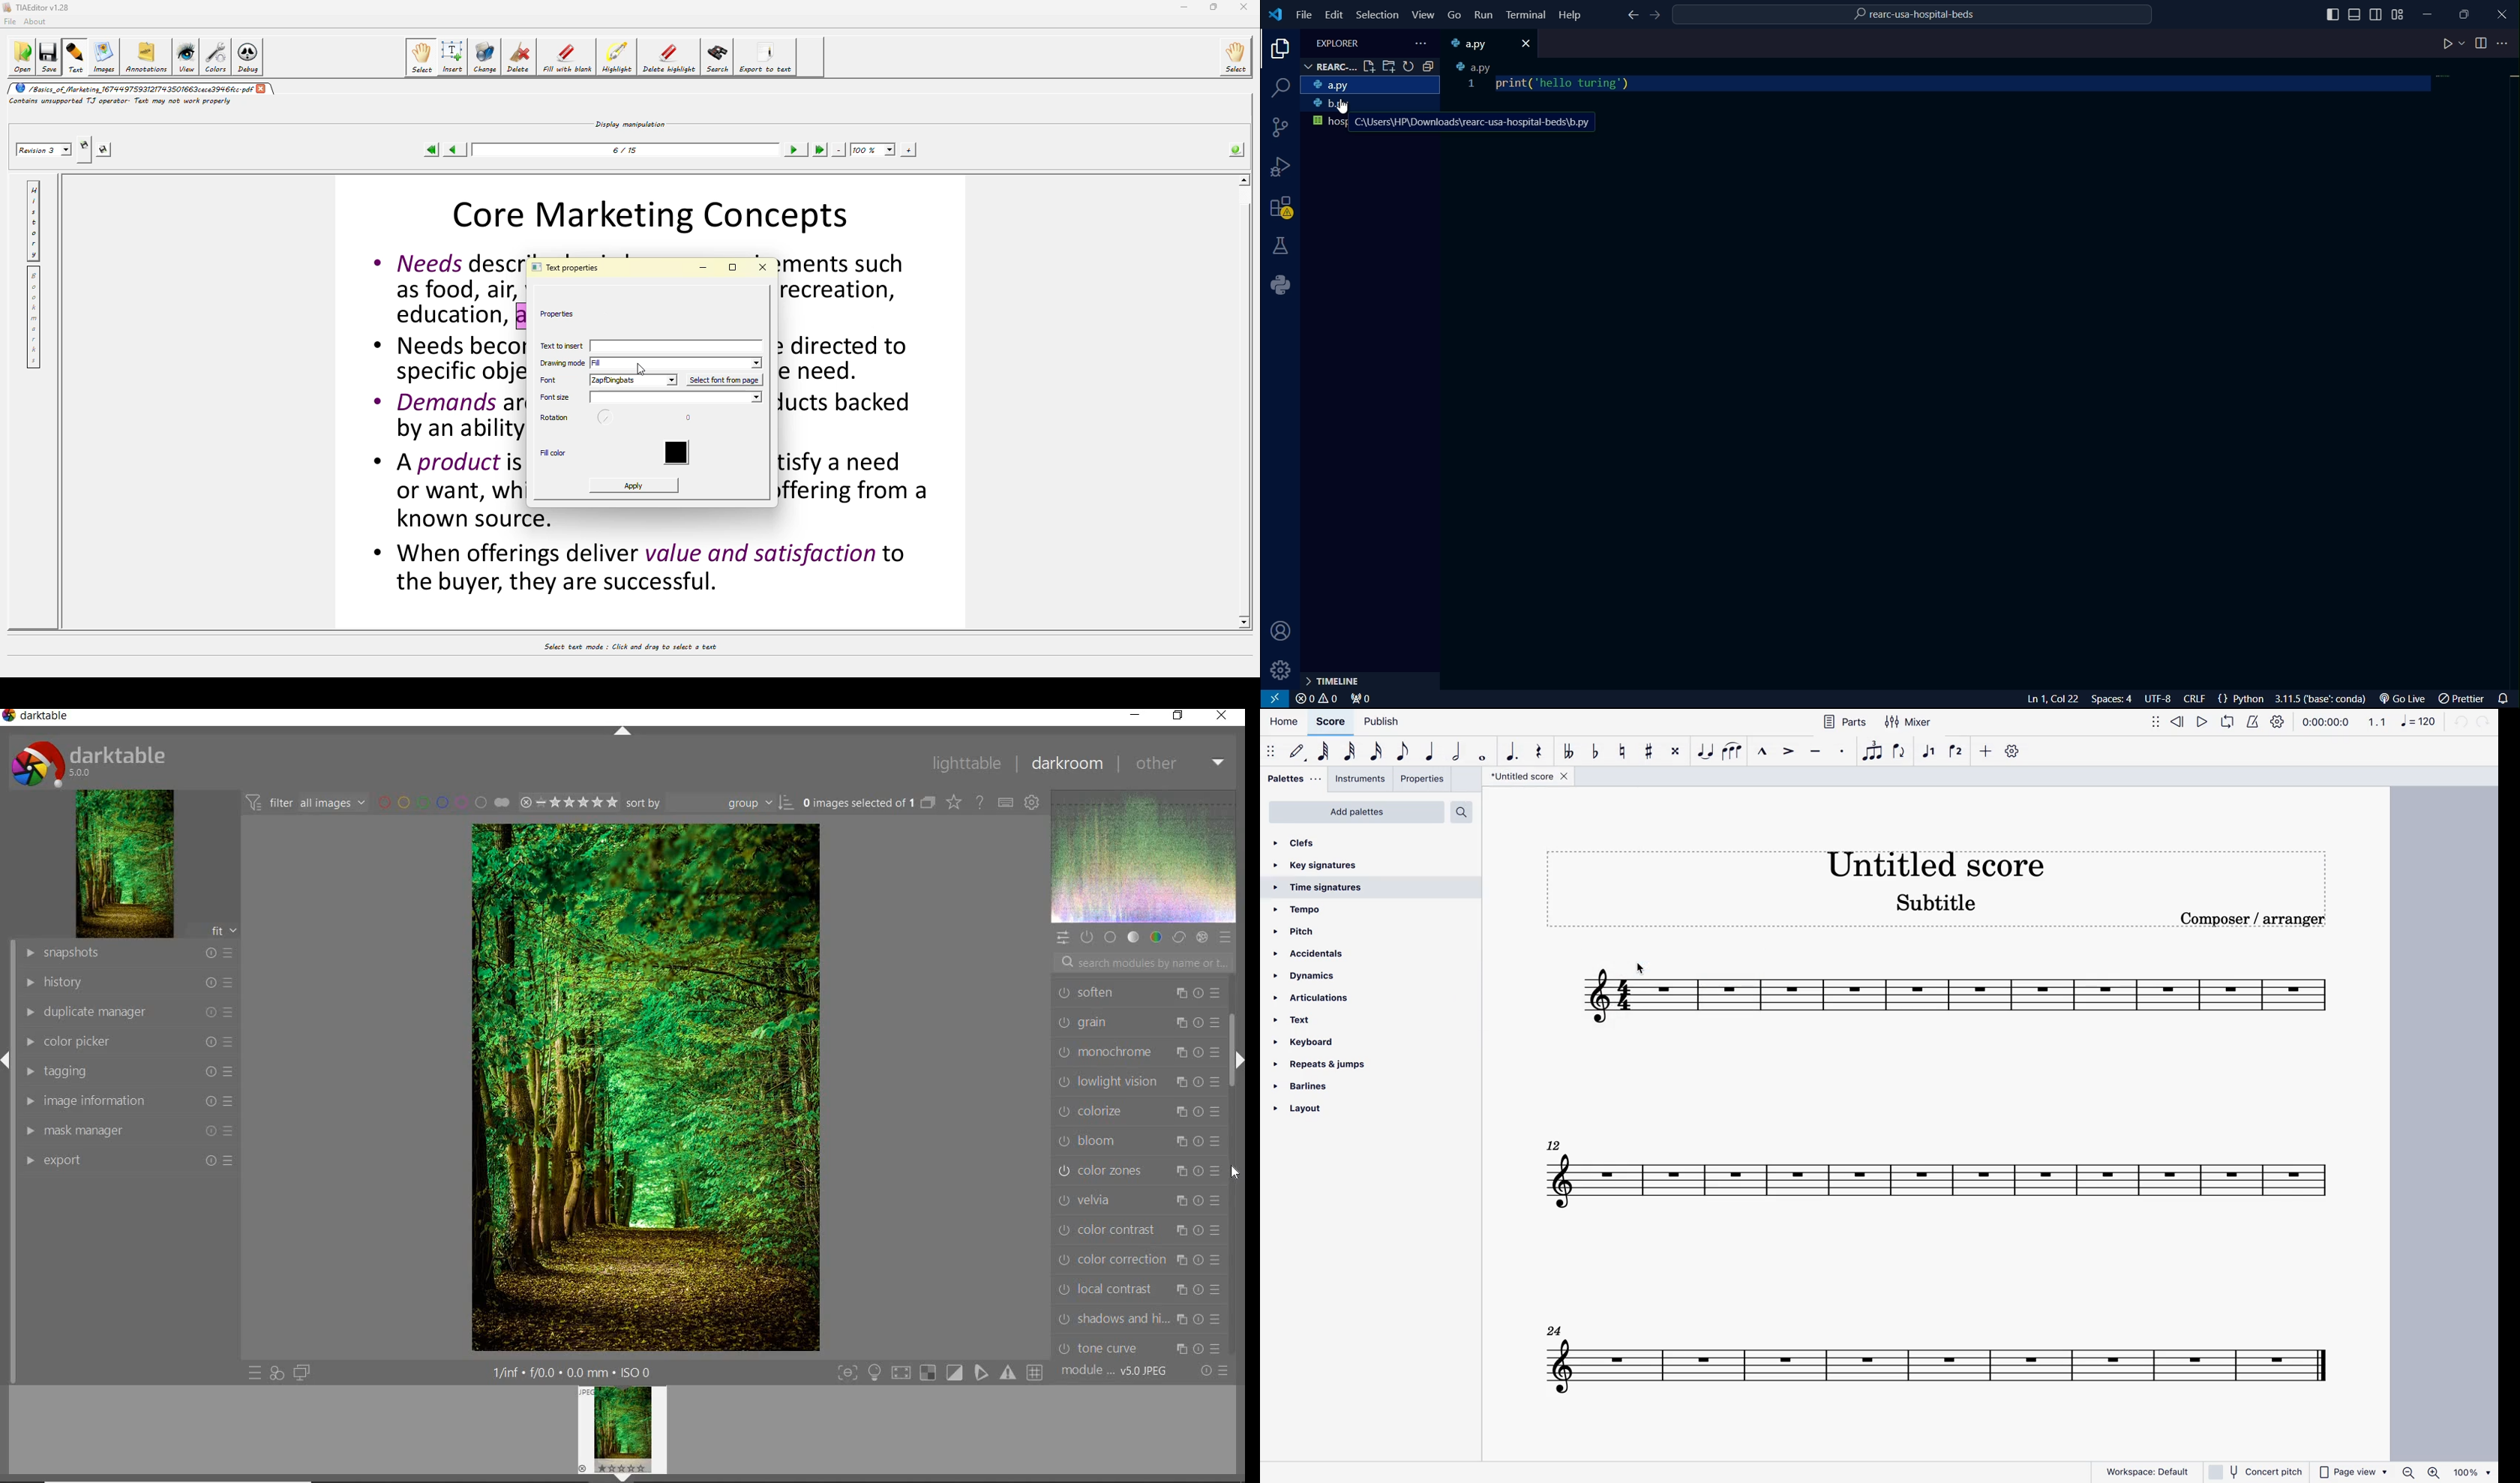  Describe the element at coordinates (640, 486) in the screenshot. I see `apply` at that location.